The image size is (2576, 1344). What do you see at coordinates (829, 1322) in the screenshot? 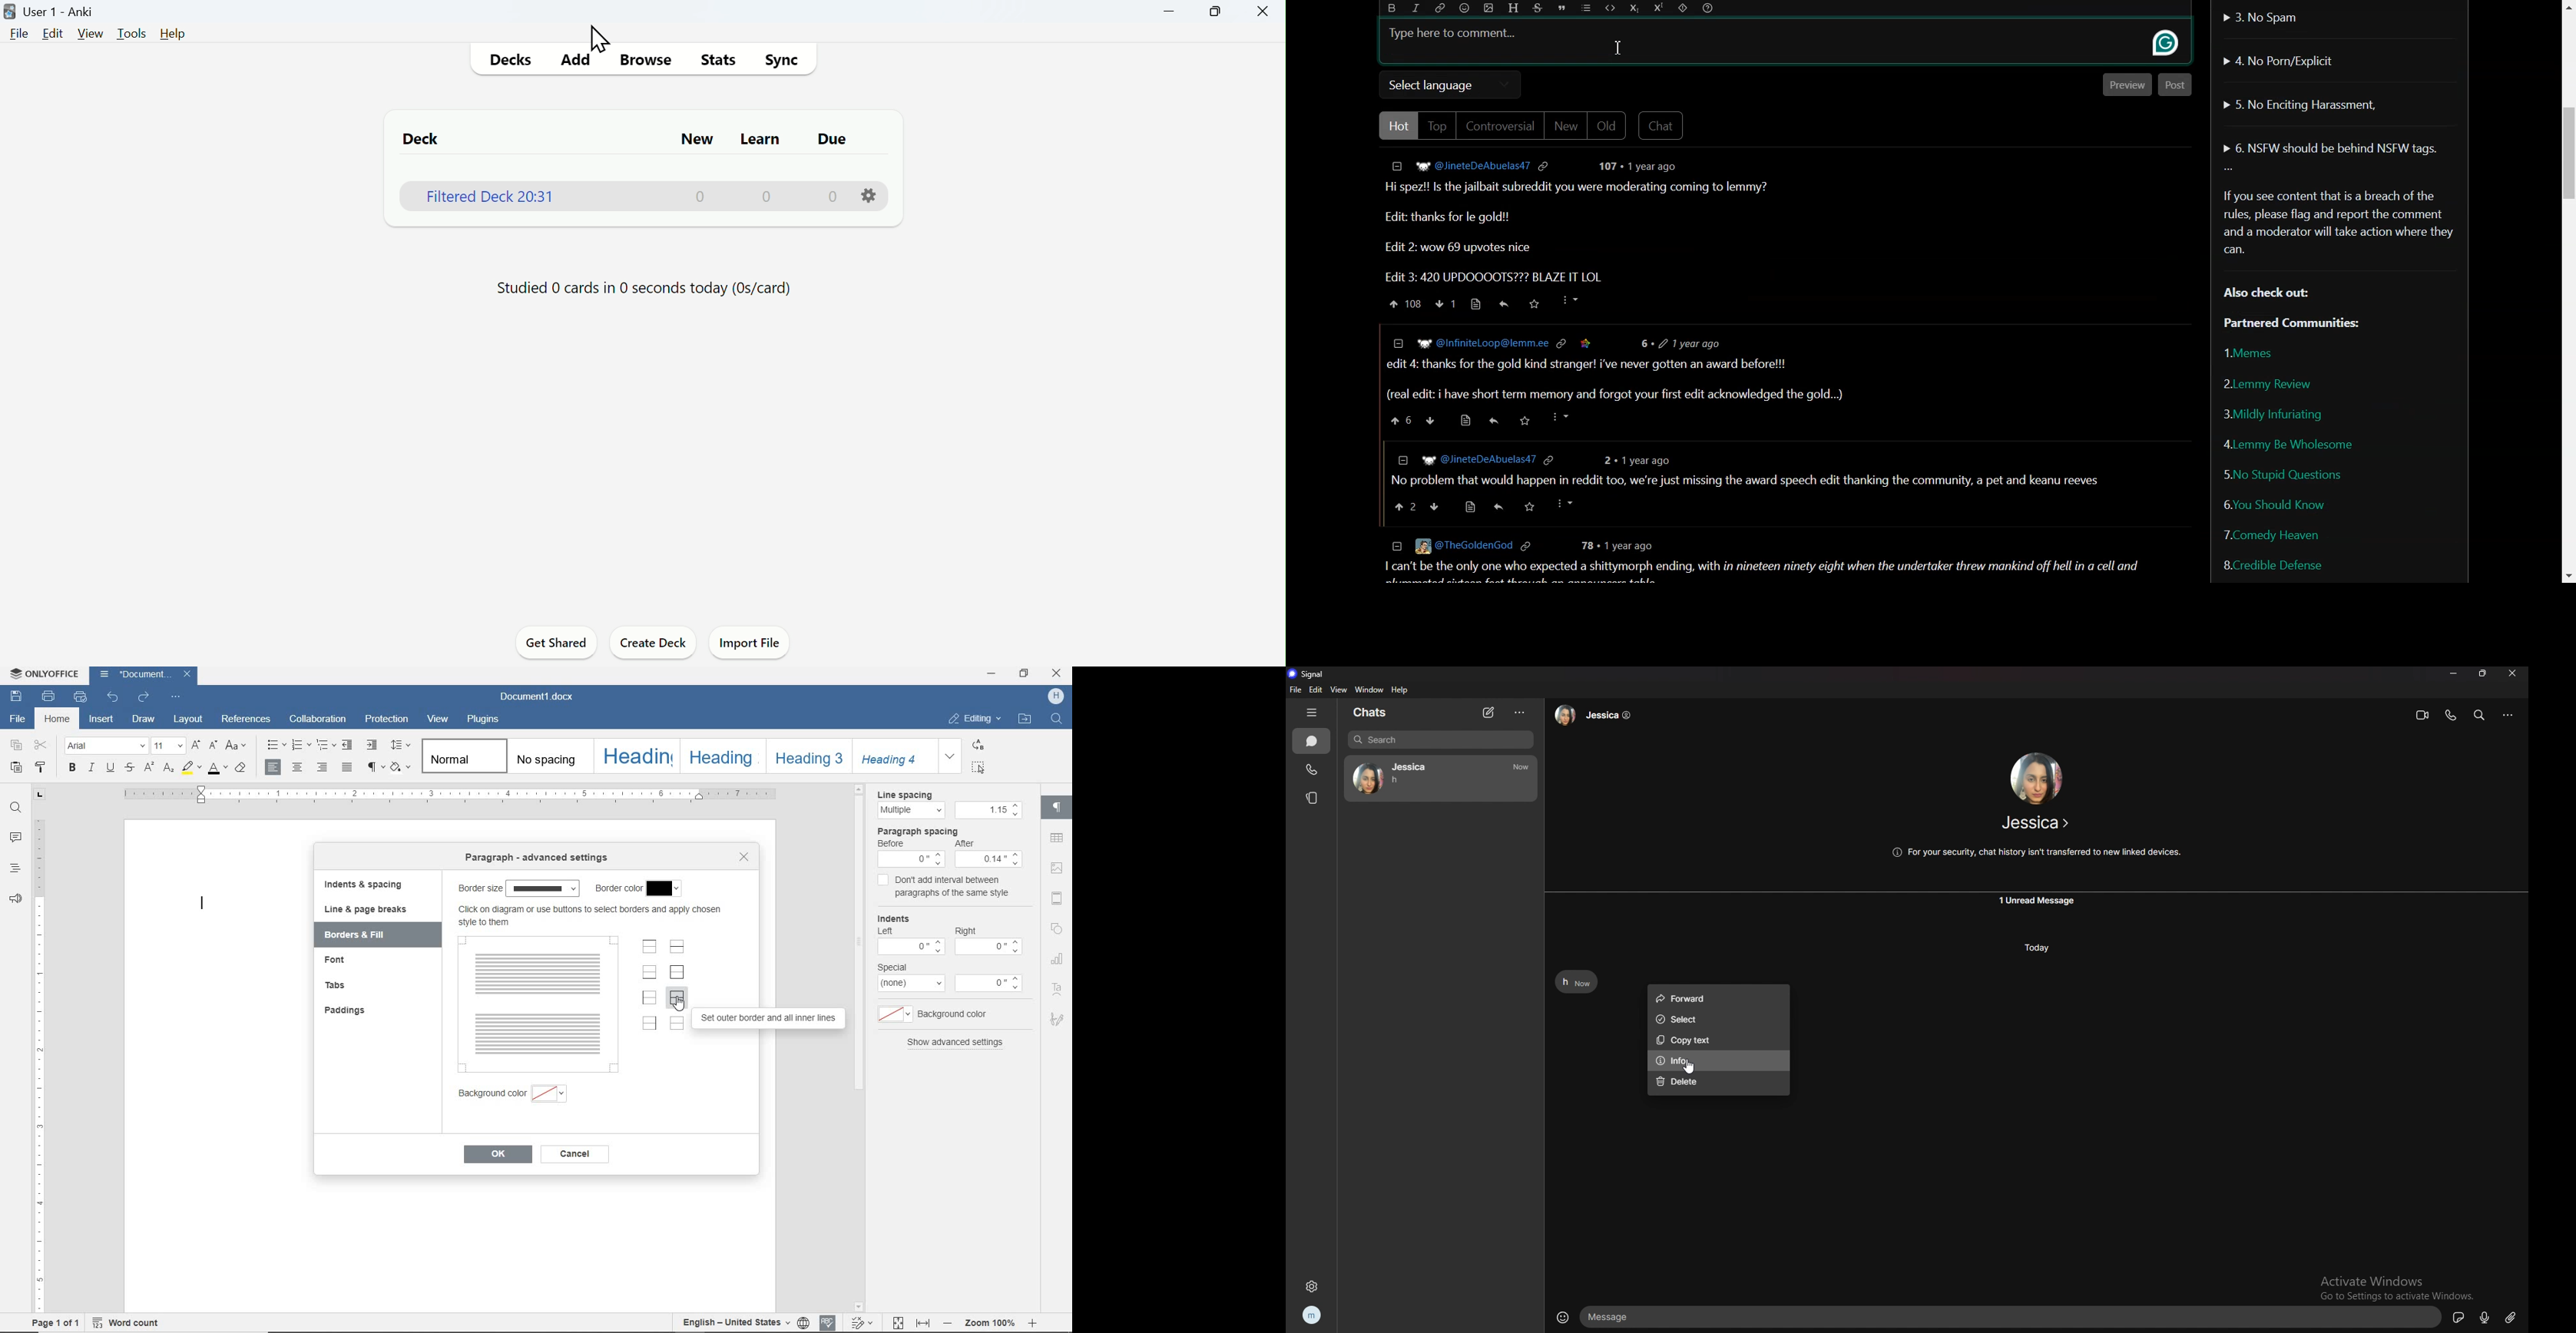
I see `Spell Check` at bounding box center [829, 1322].